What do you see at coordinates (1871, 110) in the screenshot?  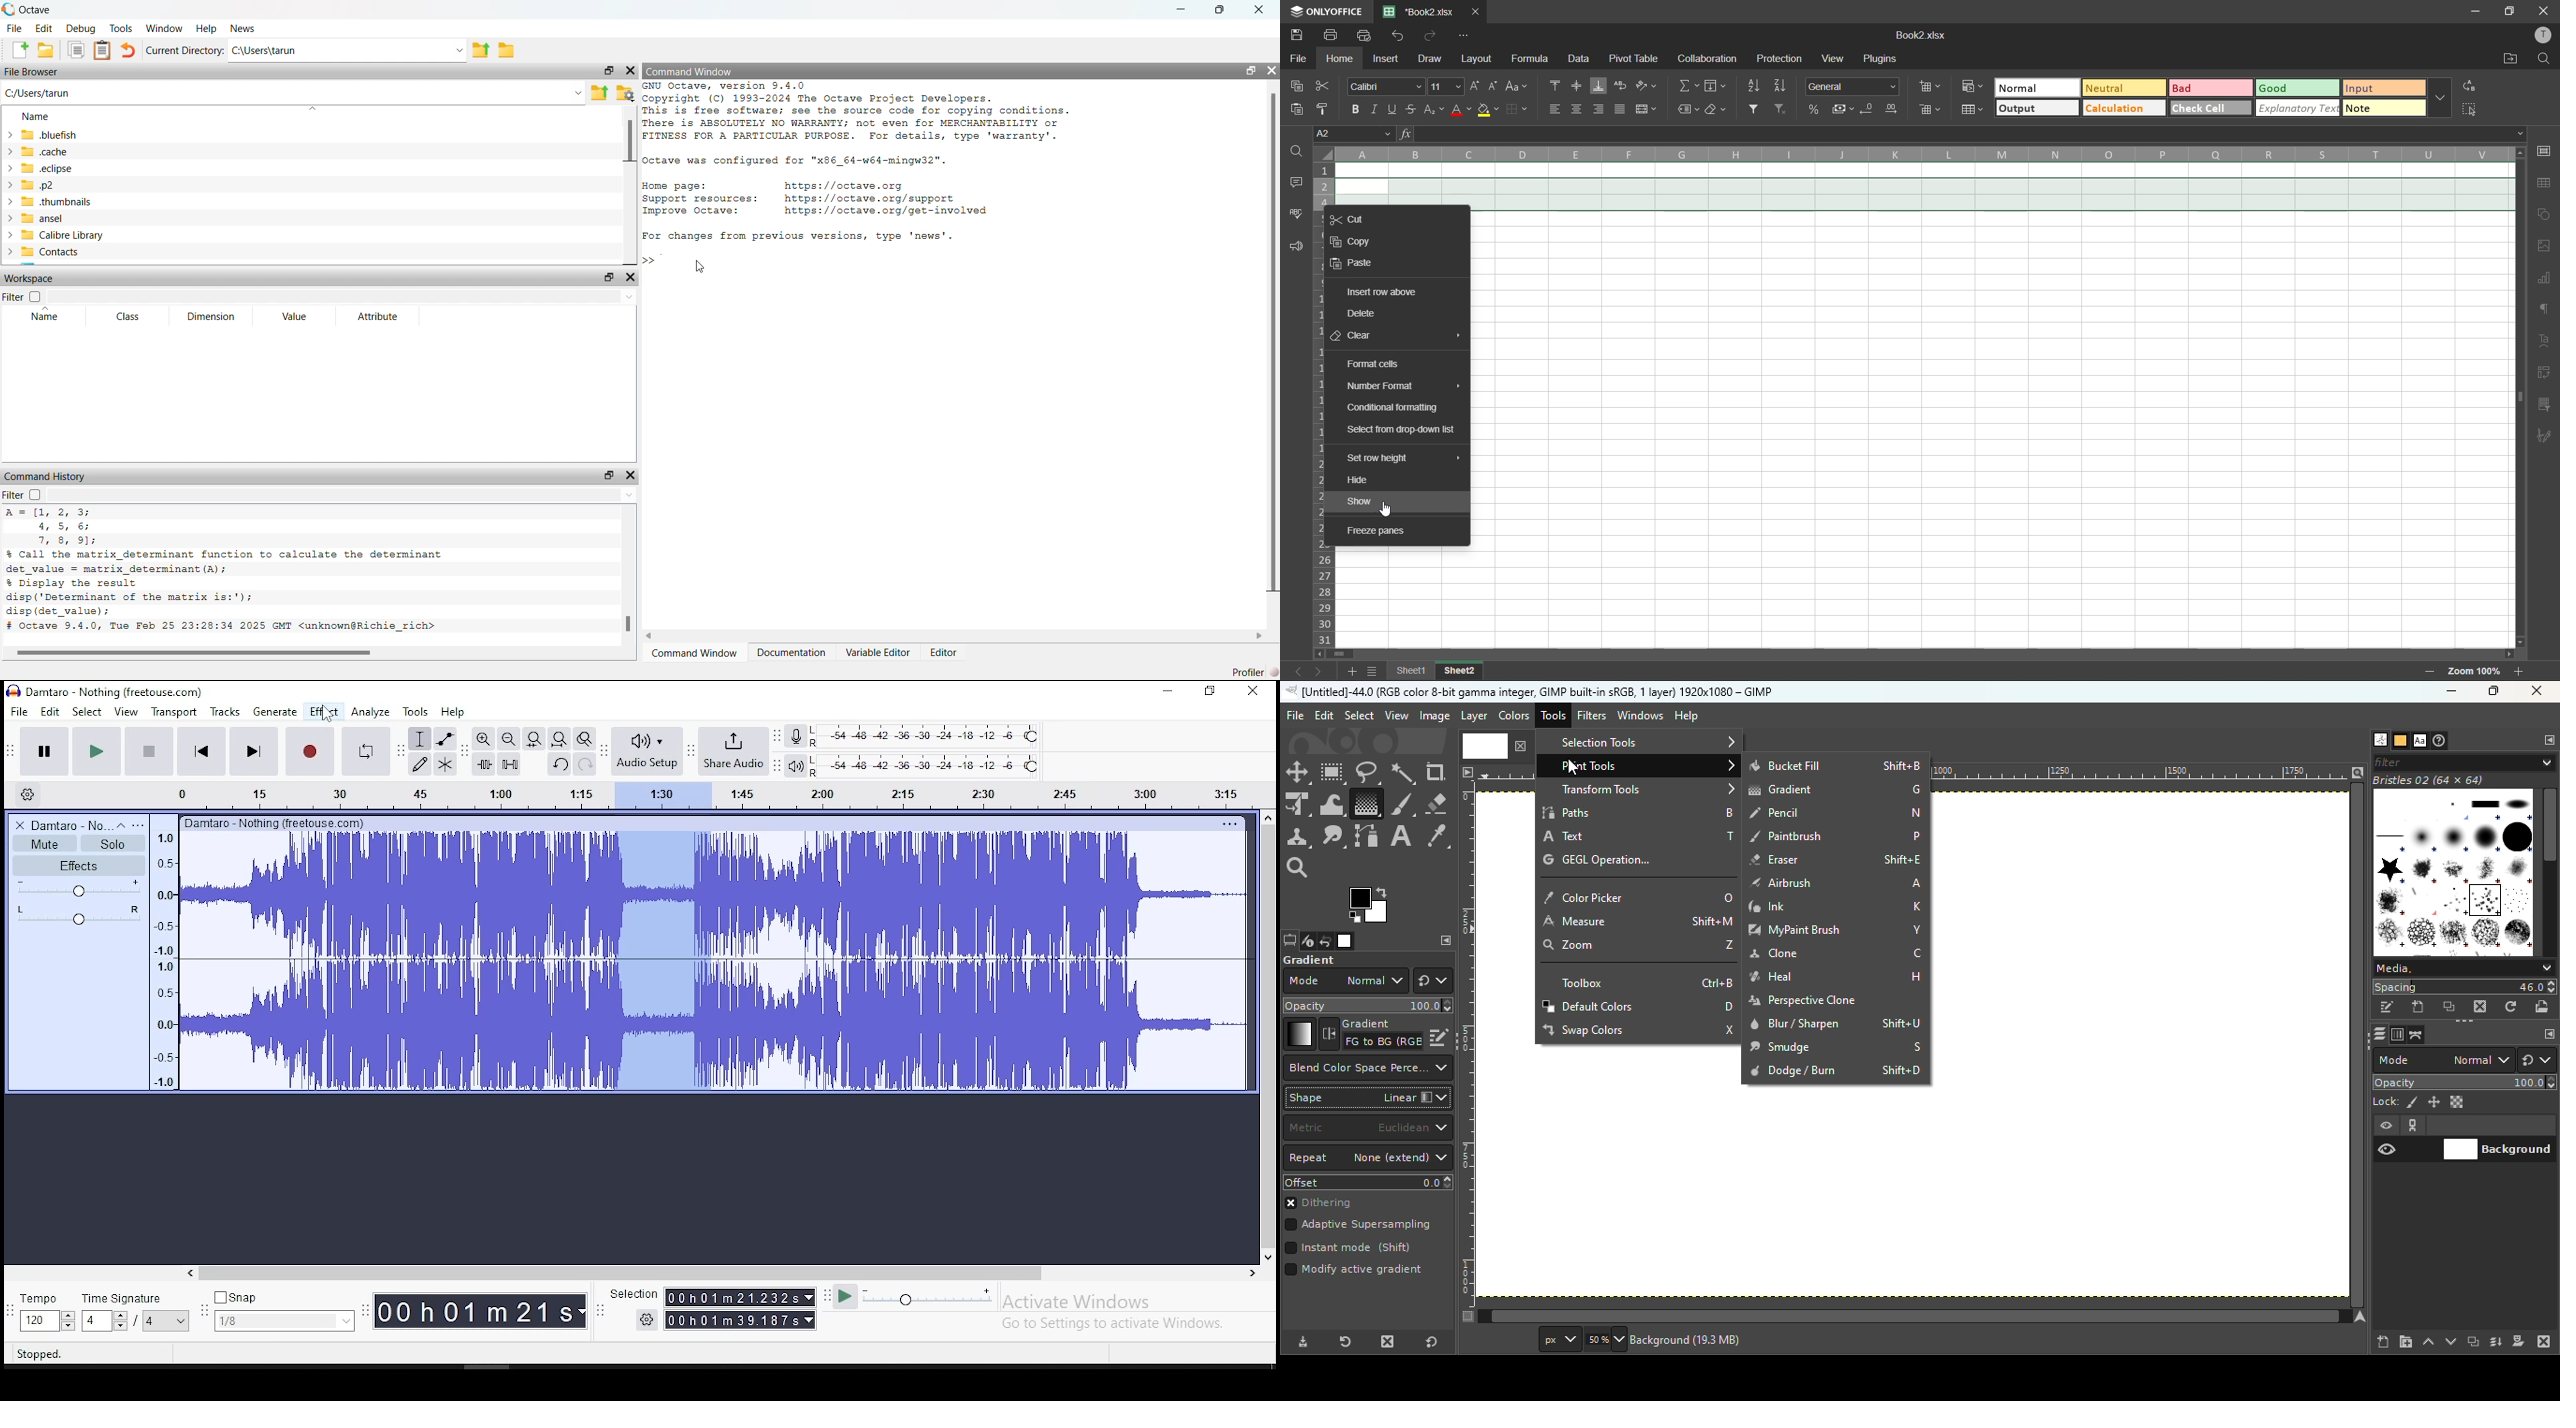 I see `decrease decimal` at bounding box center [1871, 110].